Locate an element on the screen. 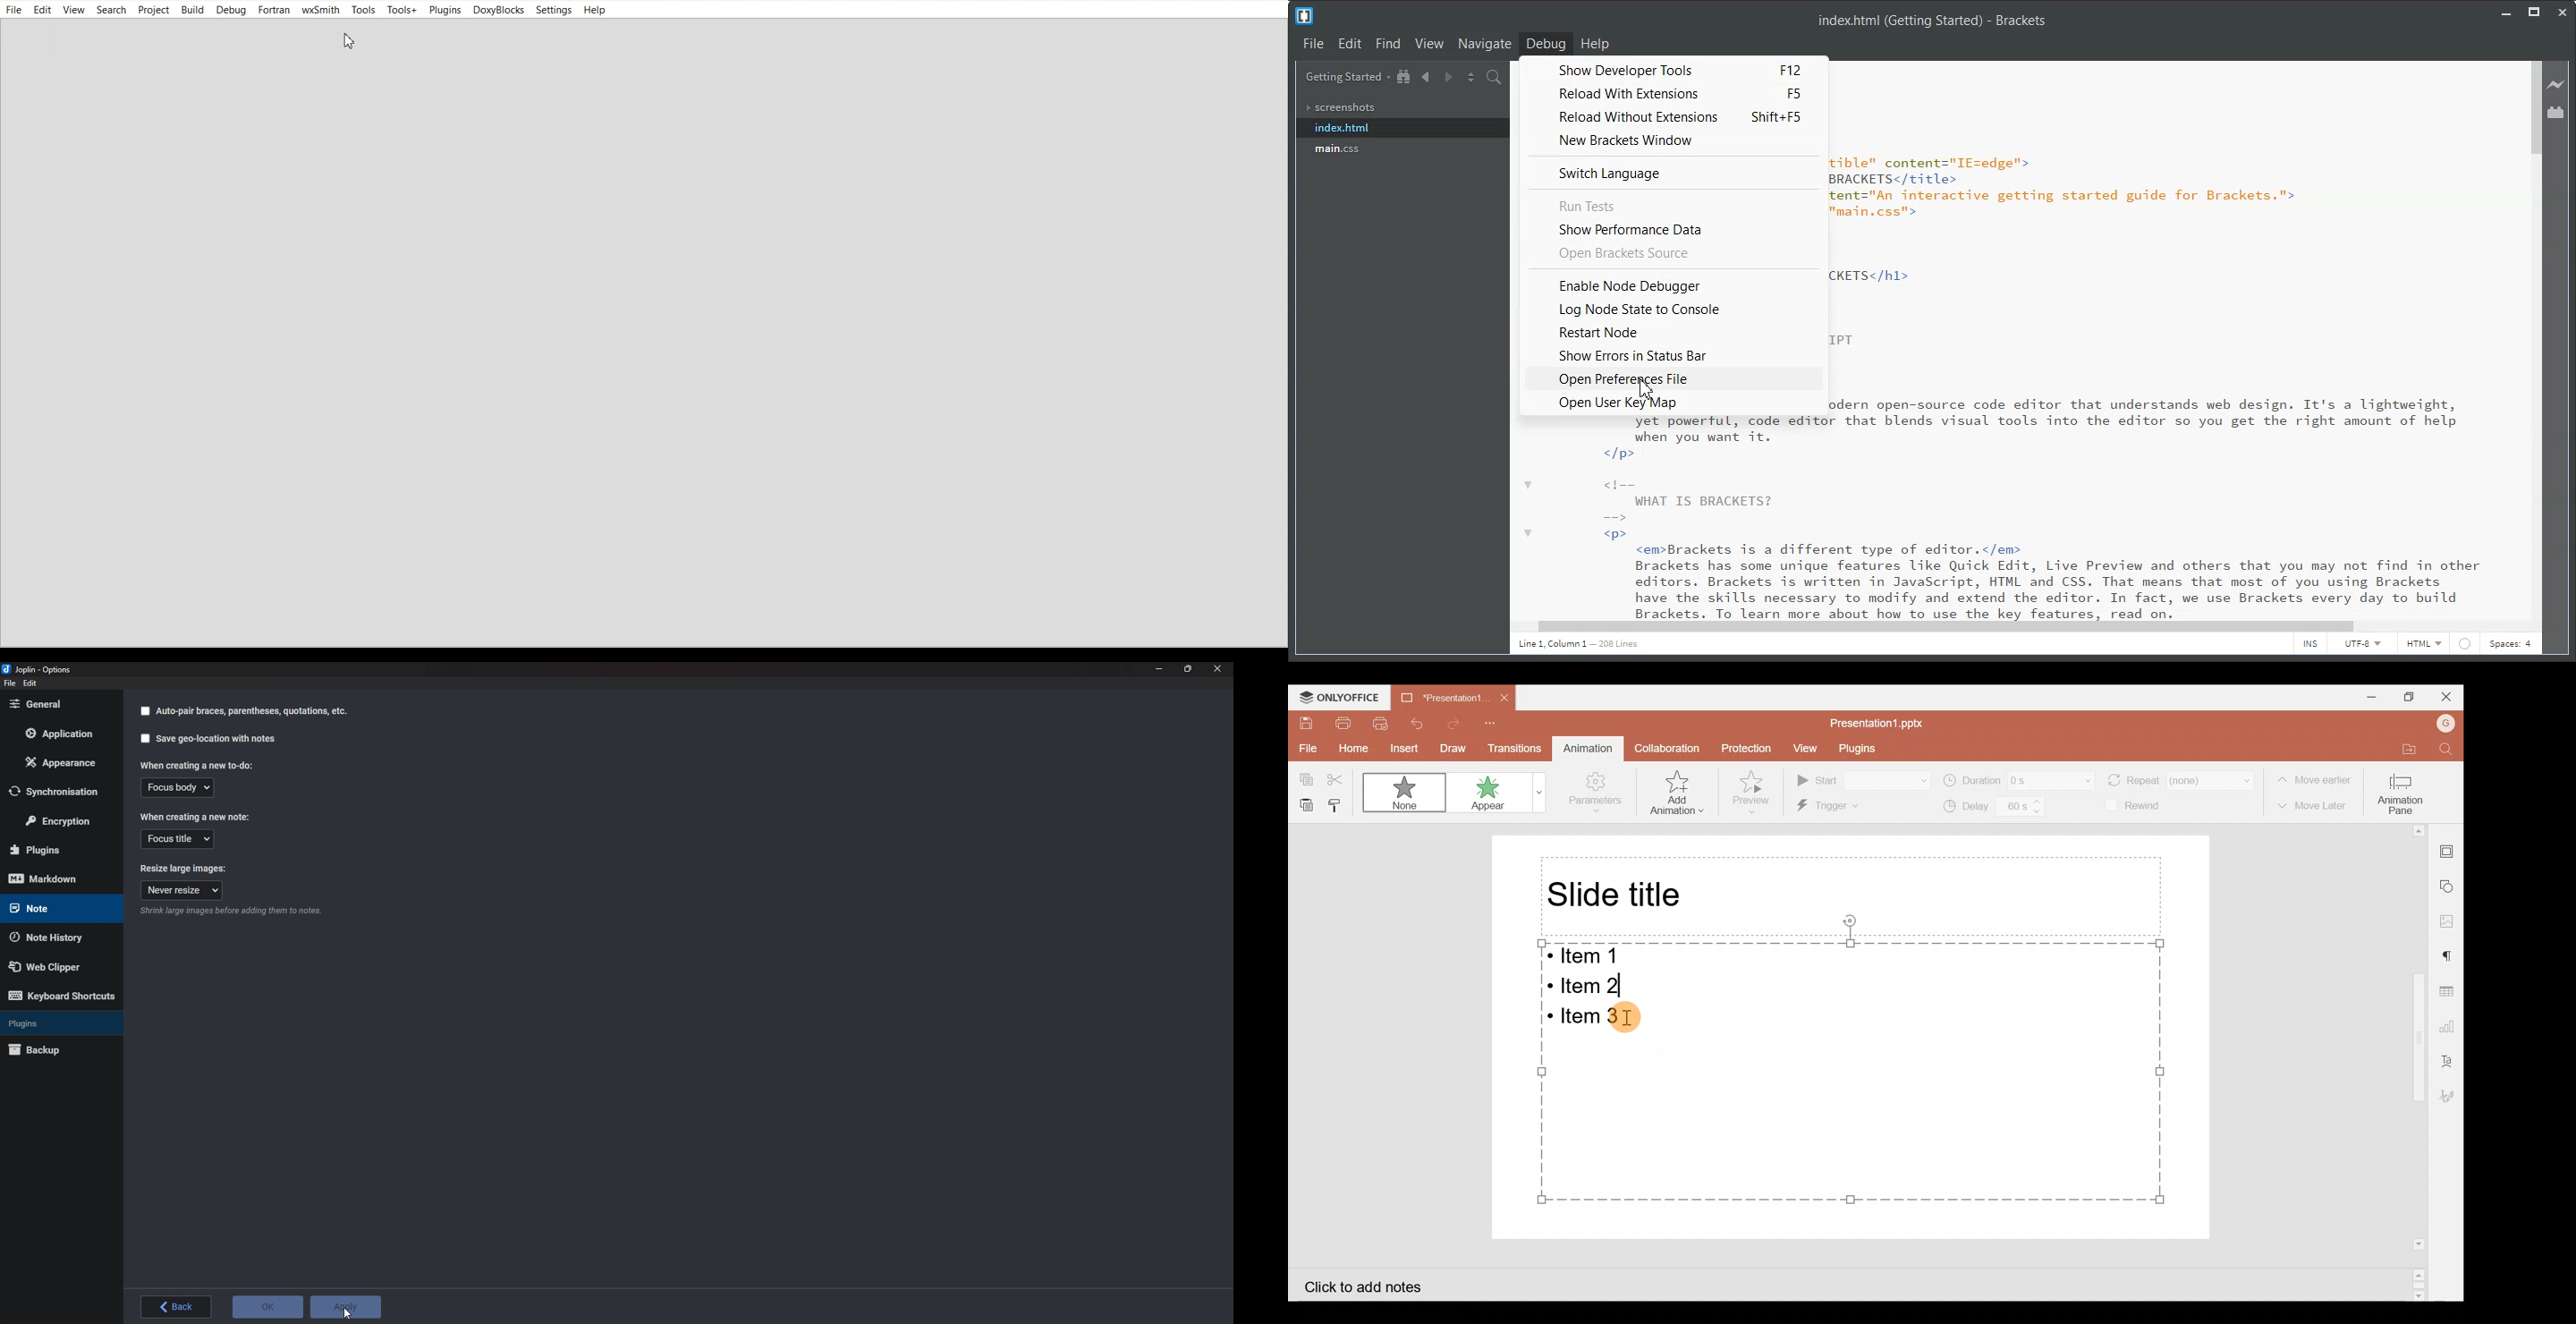 The height and width of the screenshot is (1344, 2576). Resize is located at coordinates (1188, 669).